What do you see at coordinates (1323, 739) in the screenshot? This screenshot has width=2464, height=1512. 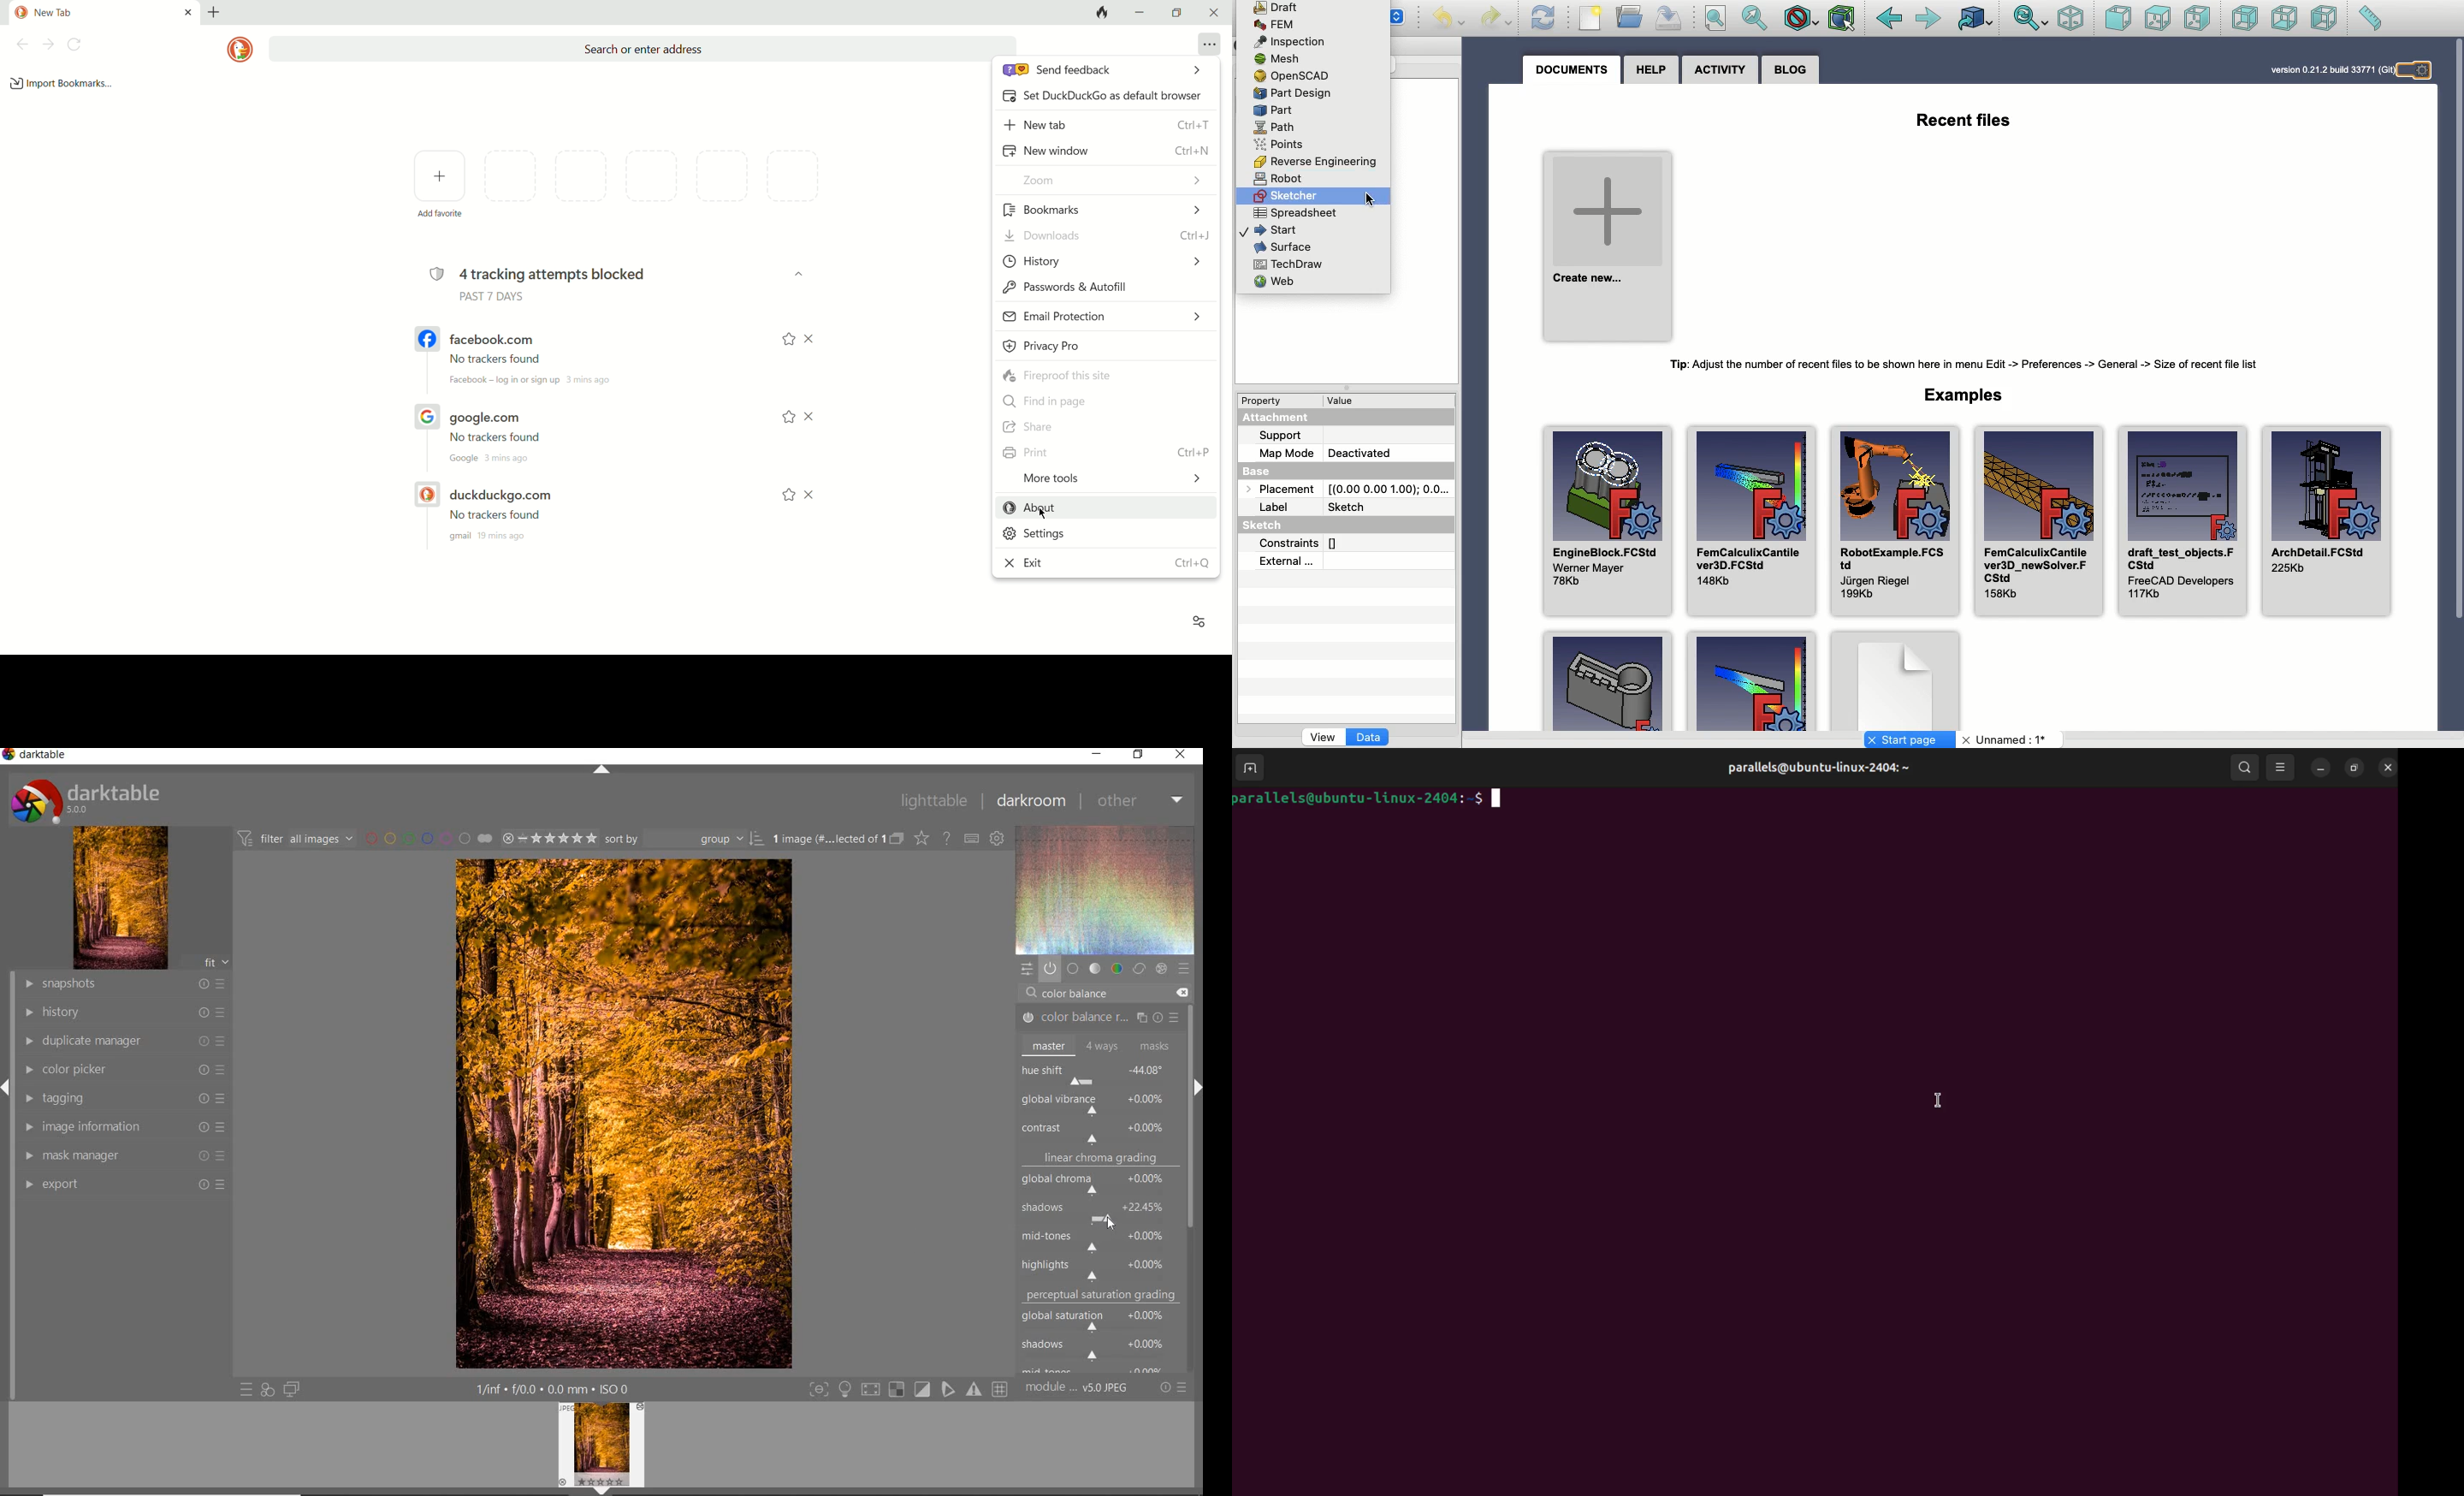 I see `View` at bounding box center [1323, 739].